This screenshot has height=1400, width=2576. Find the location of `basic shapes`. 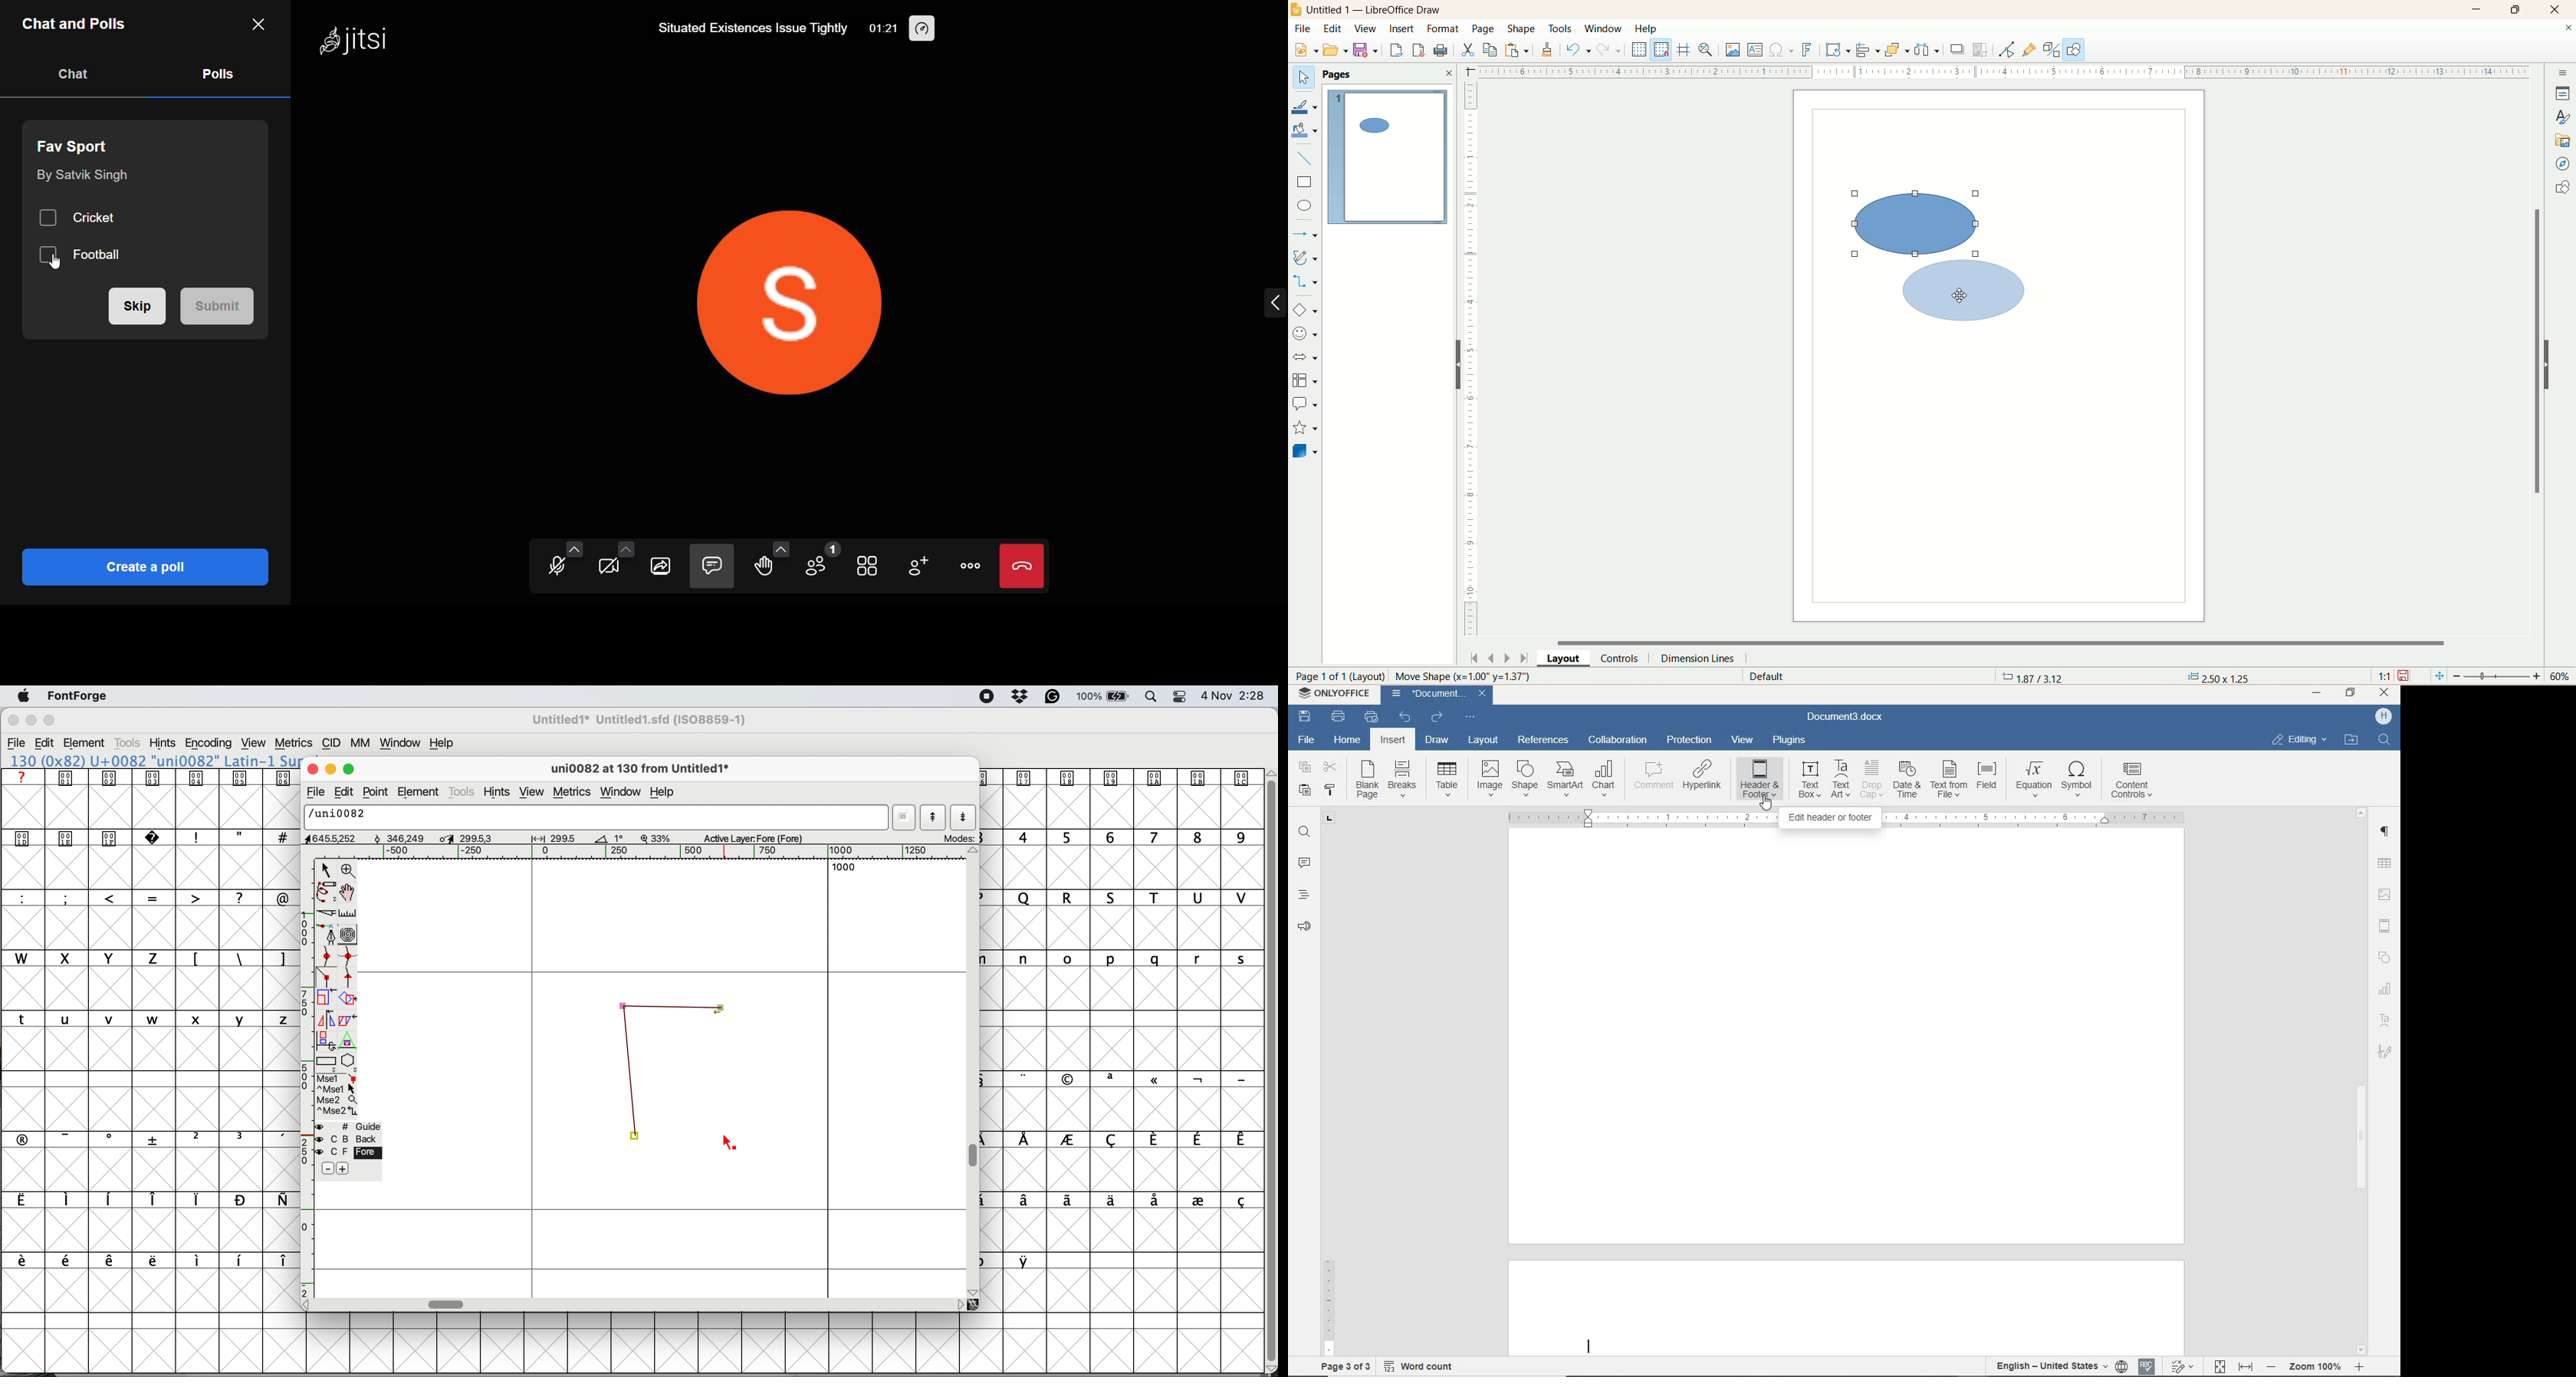

basic shapes is located at coordinates (1304, 310).